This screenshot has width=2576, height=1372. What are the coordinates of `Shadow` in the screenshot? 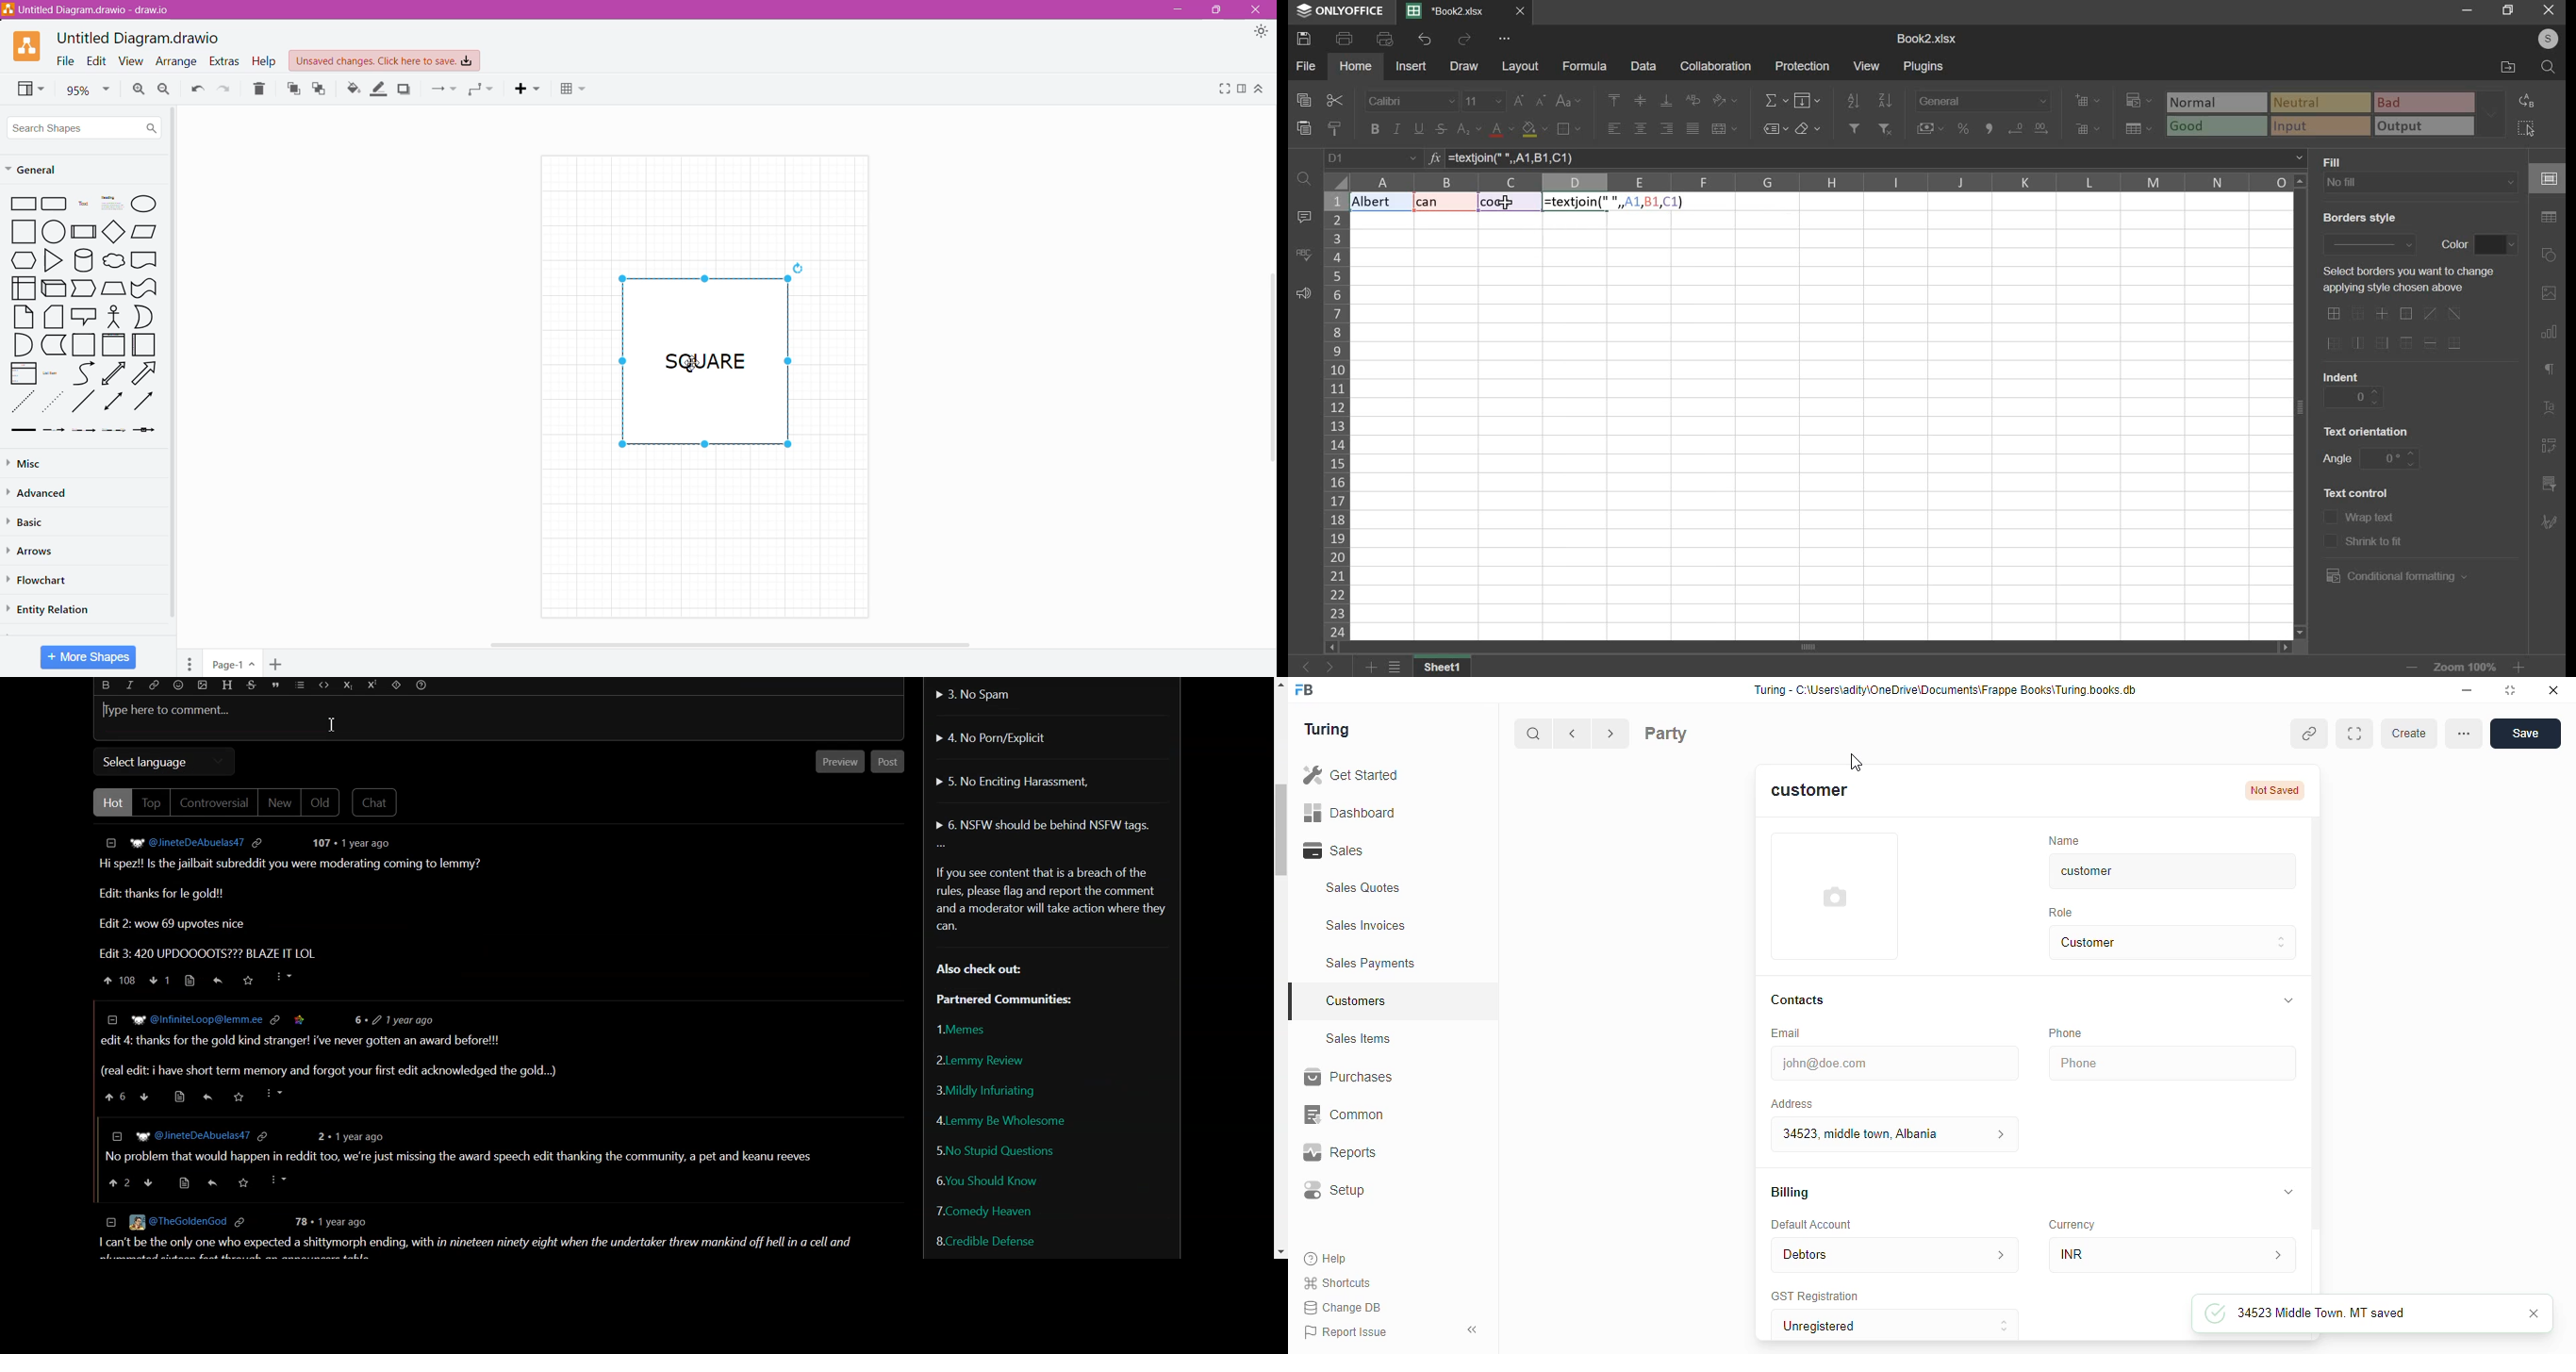 It's located at (407, 88).